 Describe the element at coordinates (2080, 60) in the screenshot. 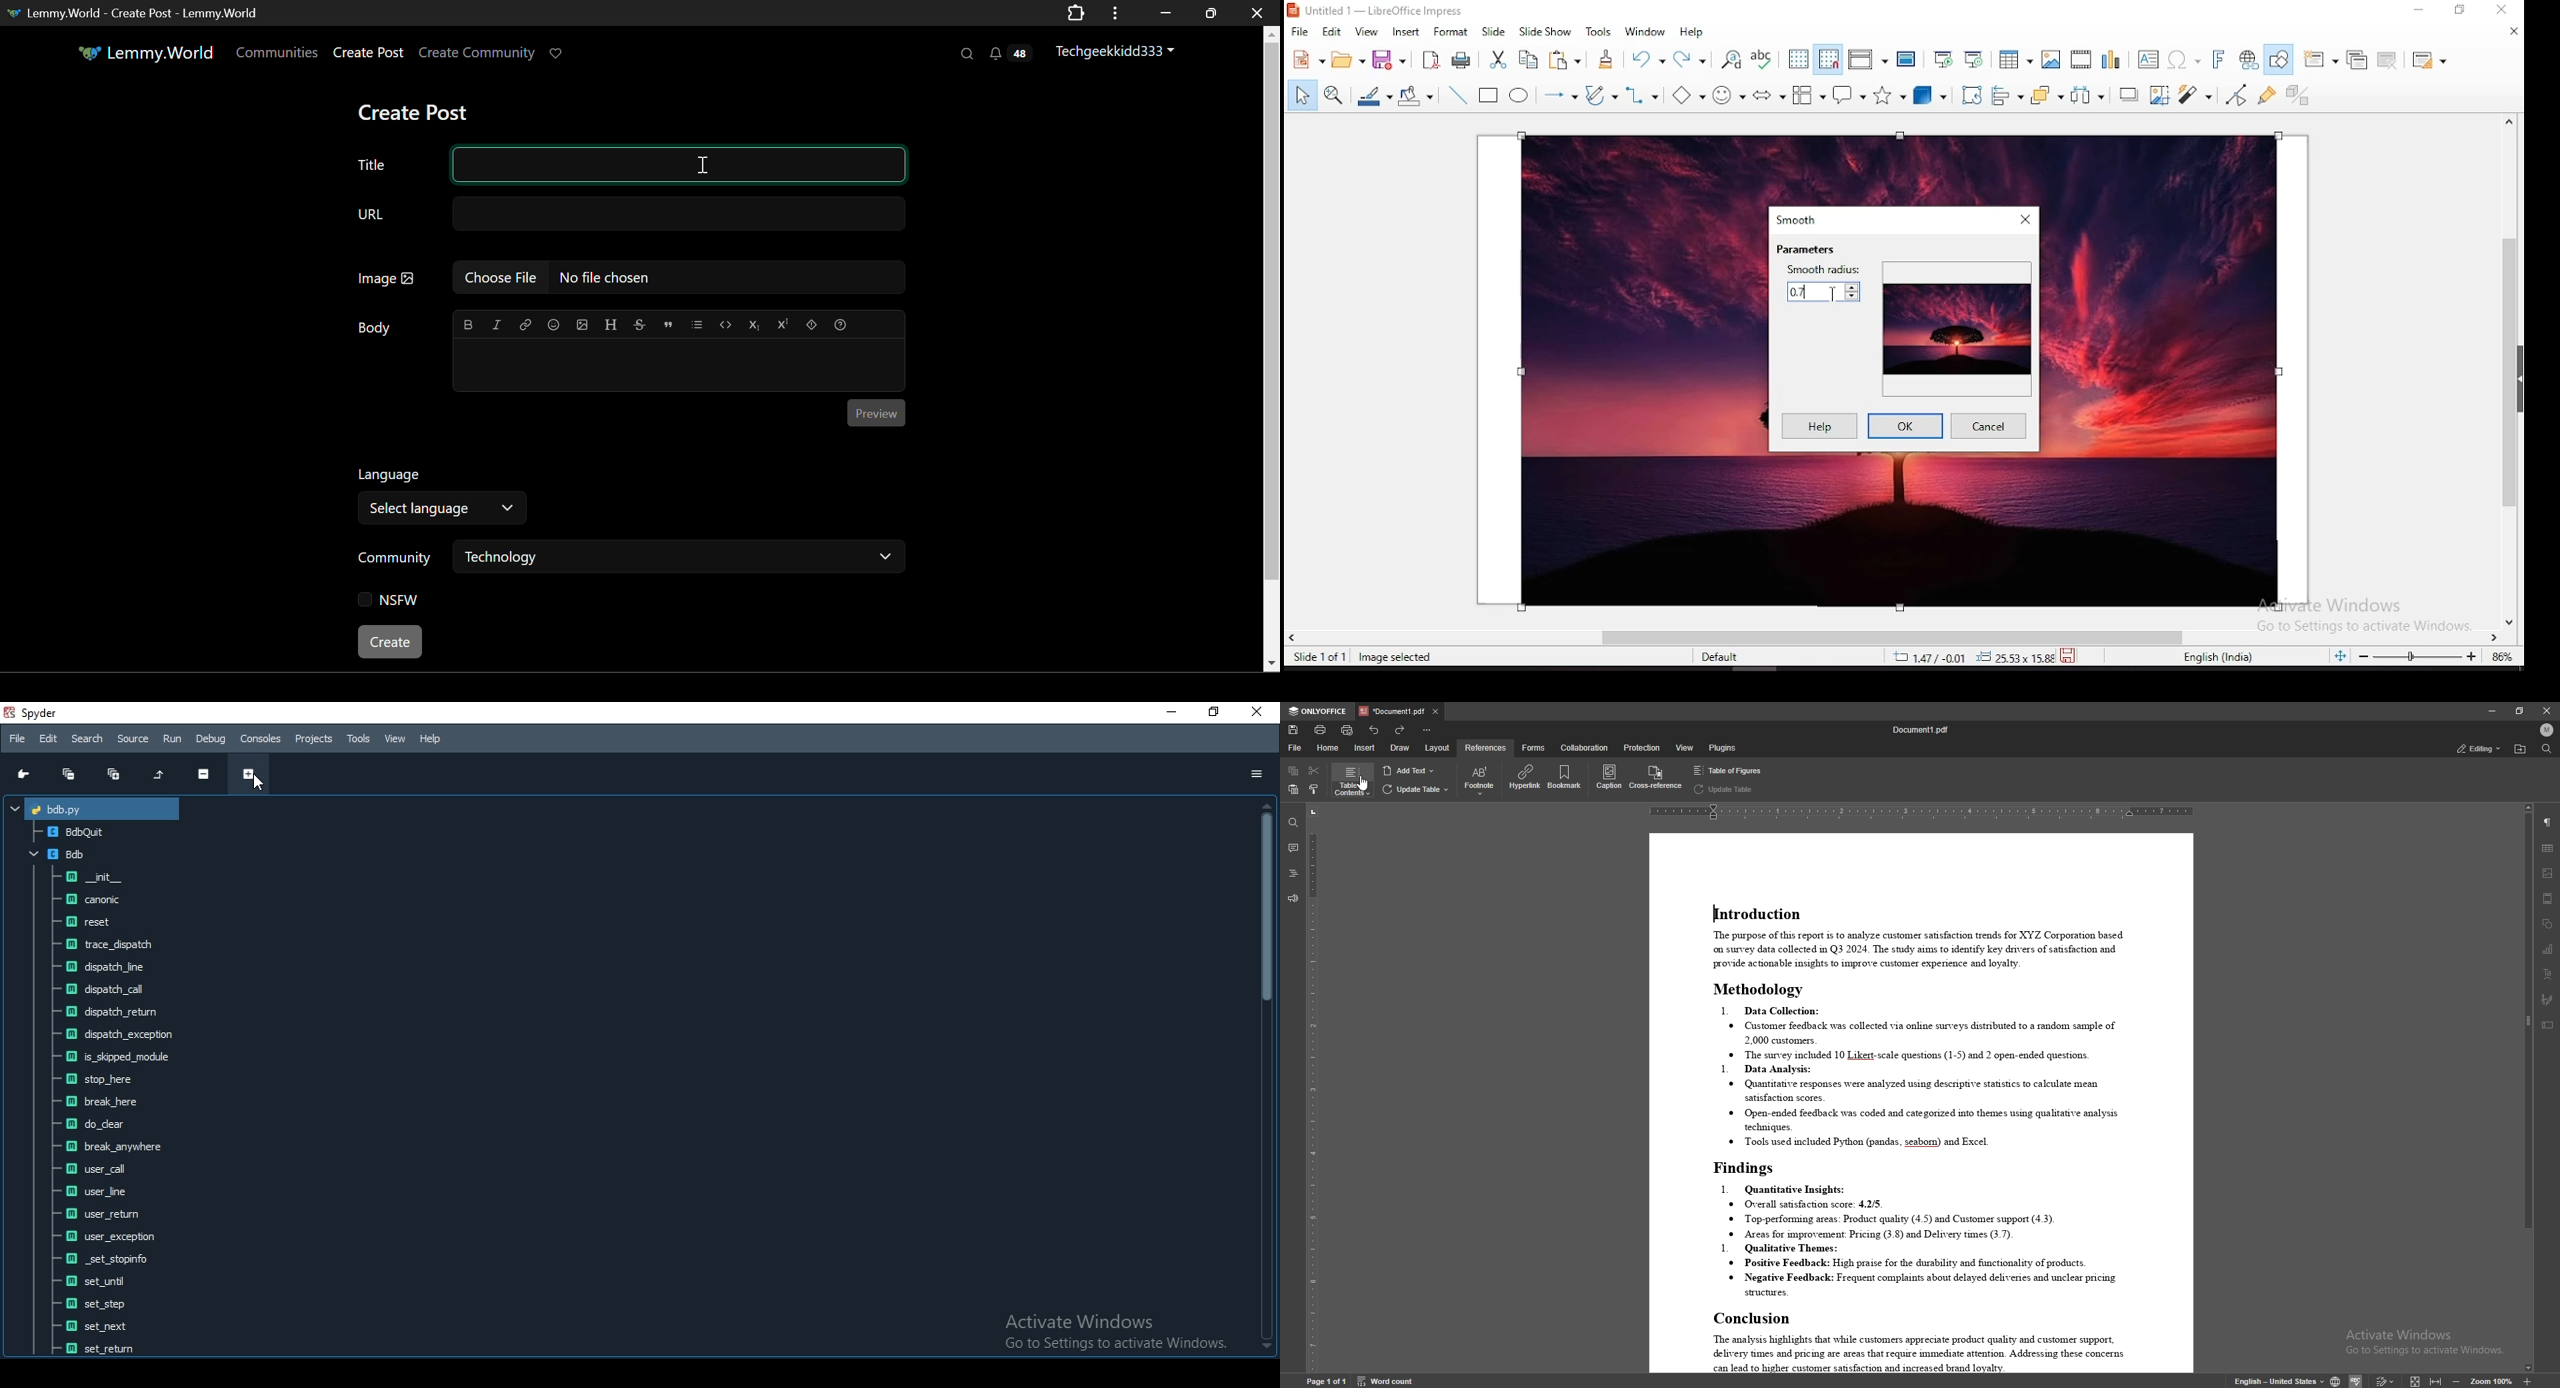

I see `insert video` at that location.